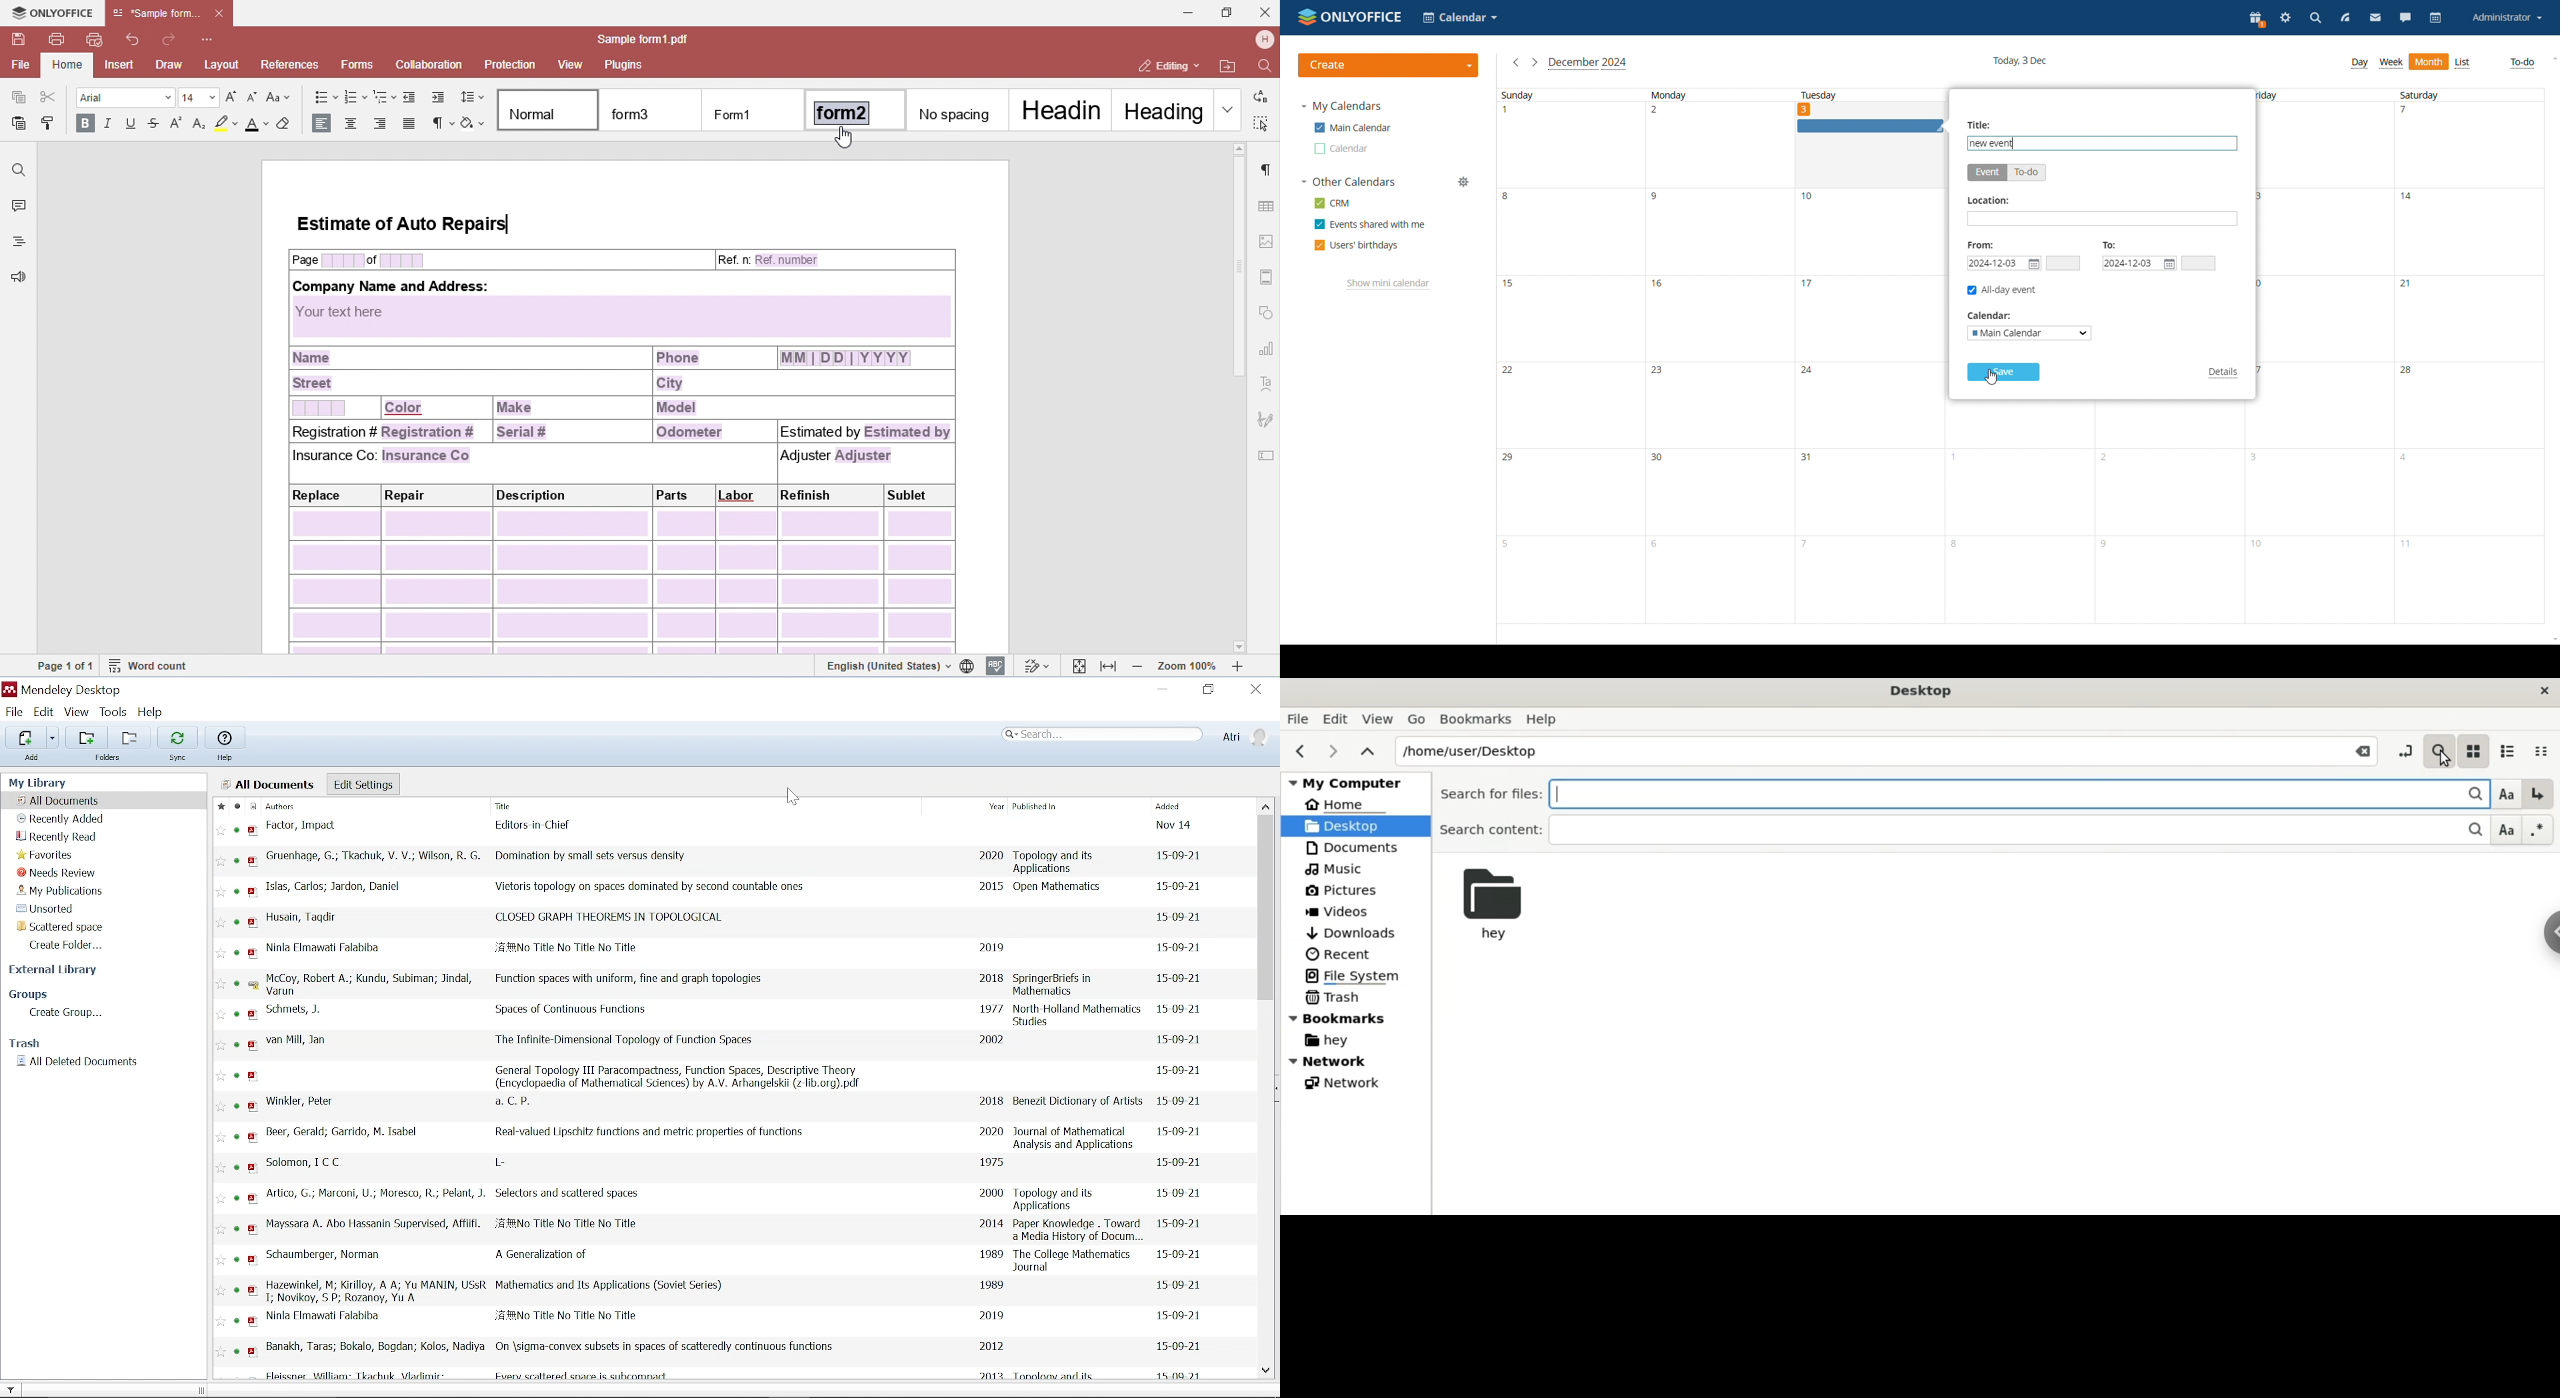  Describe the element at coordinates (1985, 172) in the screenshot. I see `event` at that location.